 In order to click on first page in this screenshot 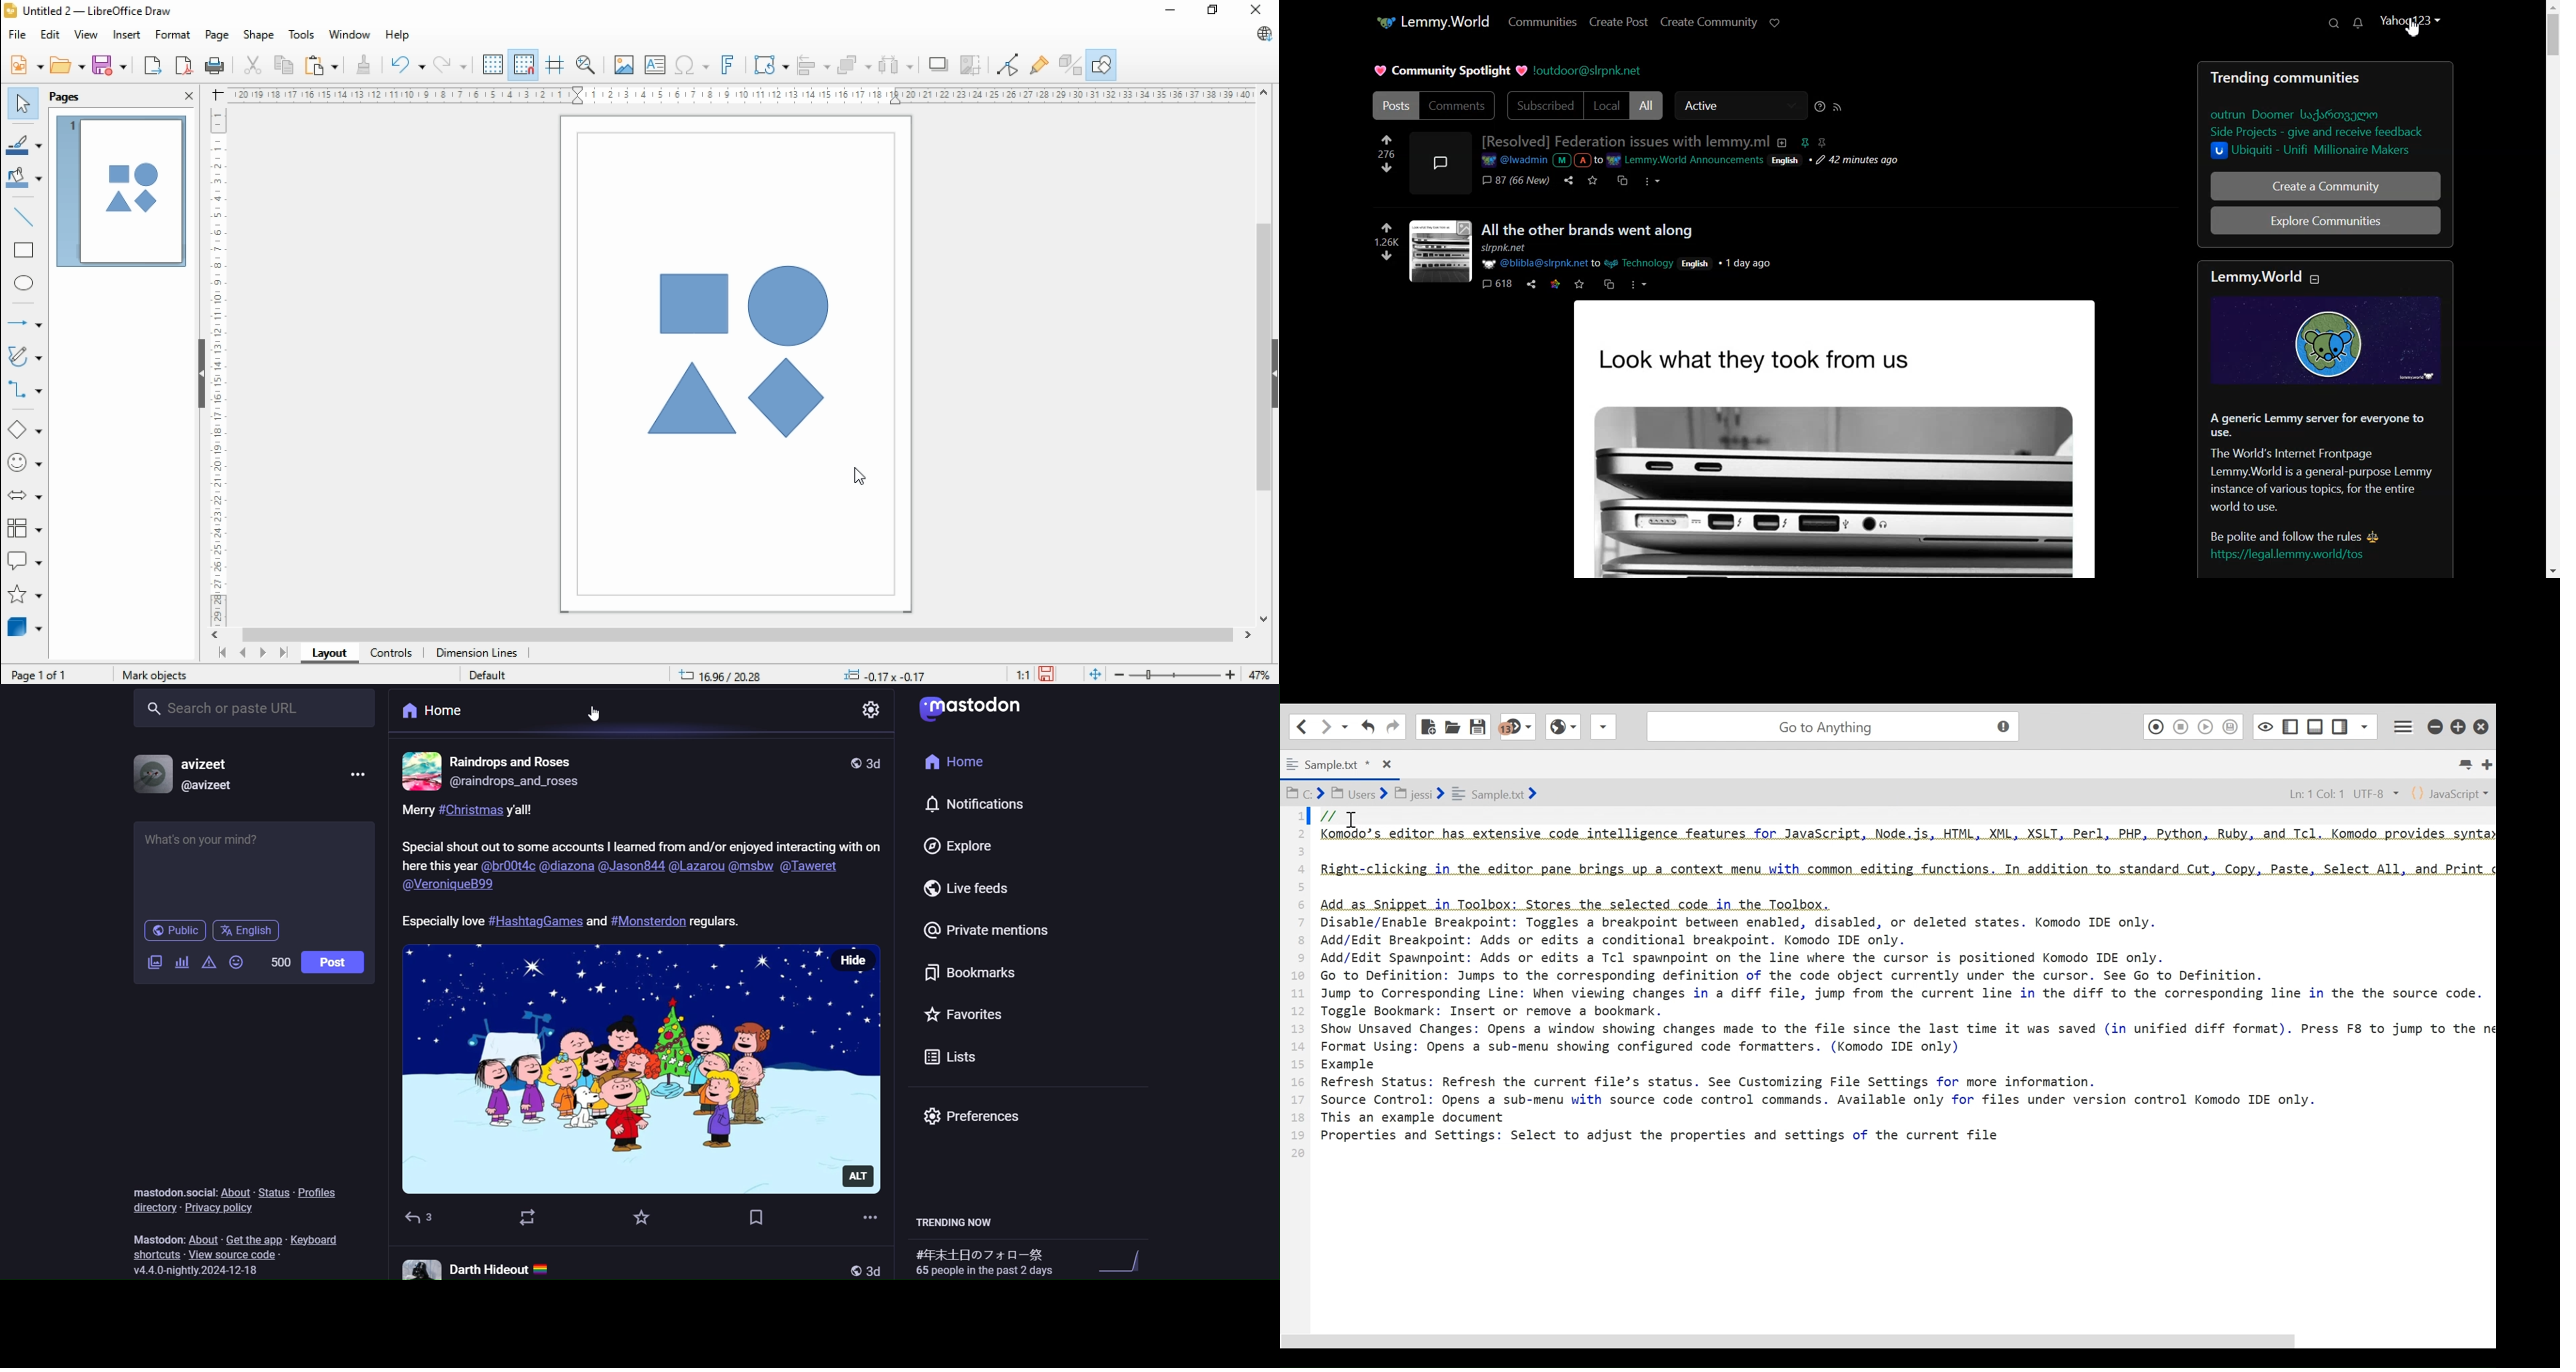, I will do `click(220, 653)`.